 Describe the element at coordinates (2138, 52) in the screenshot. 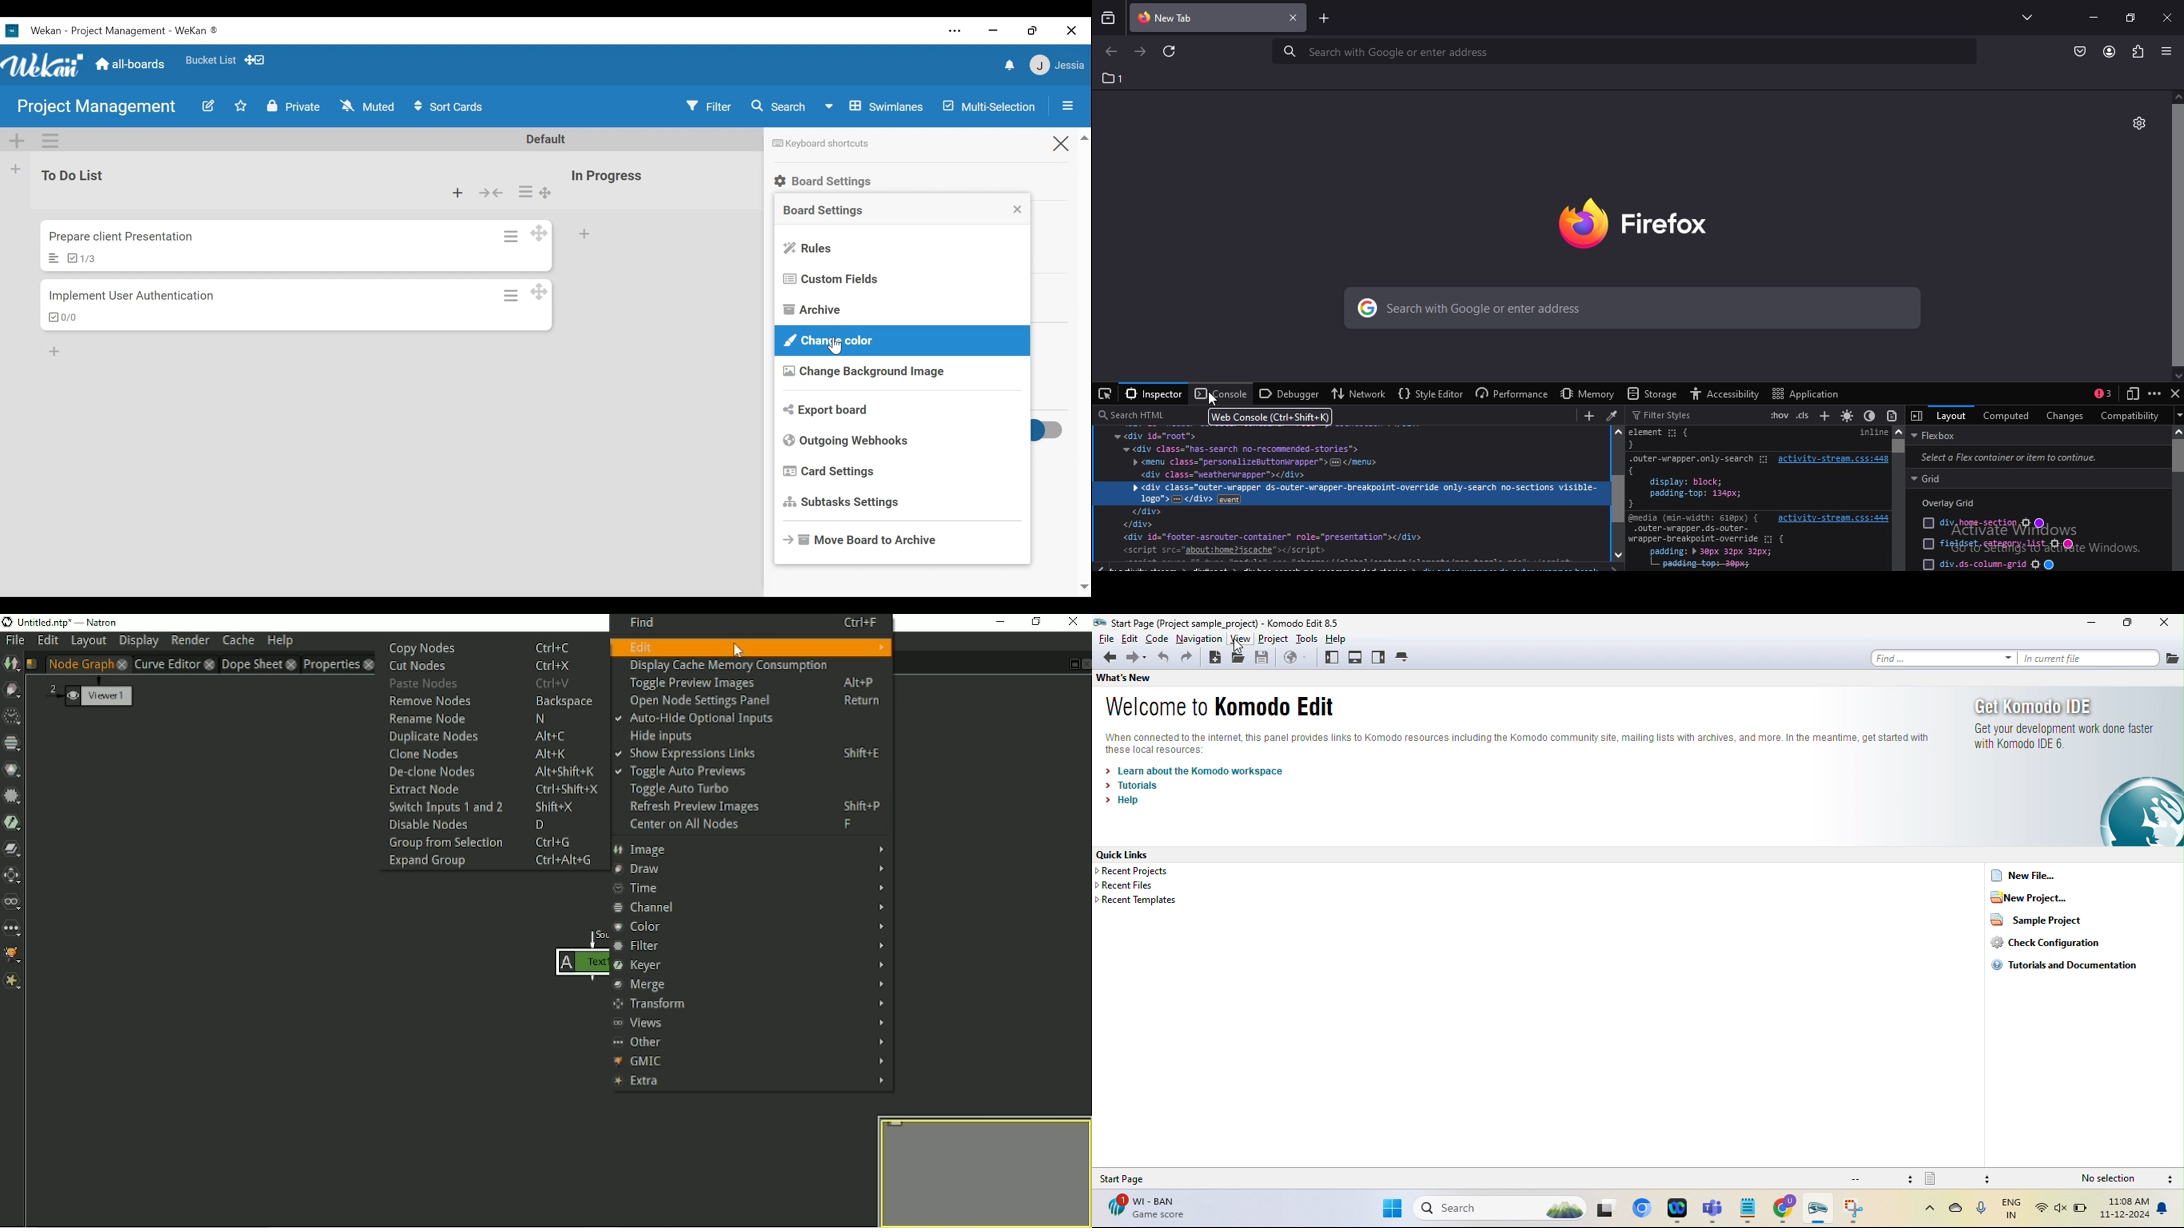

I see `extension` at that location.